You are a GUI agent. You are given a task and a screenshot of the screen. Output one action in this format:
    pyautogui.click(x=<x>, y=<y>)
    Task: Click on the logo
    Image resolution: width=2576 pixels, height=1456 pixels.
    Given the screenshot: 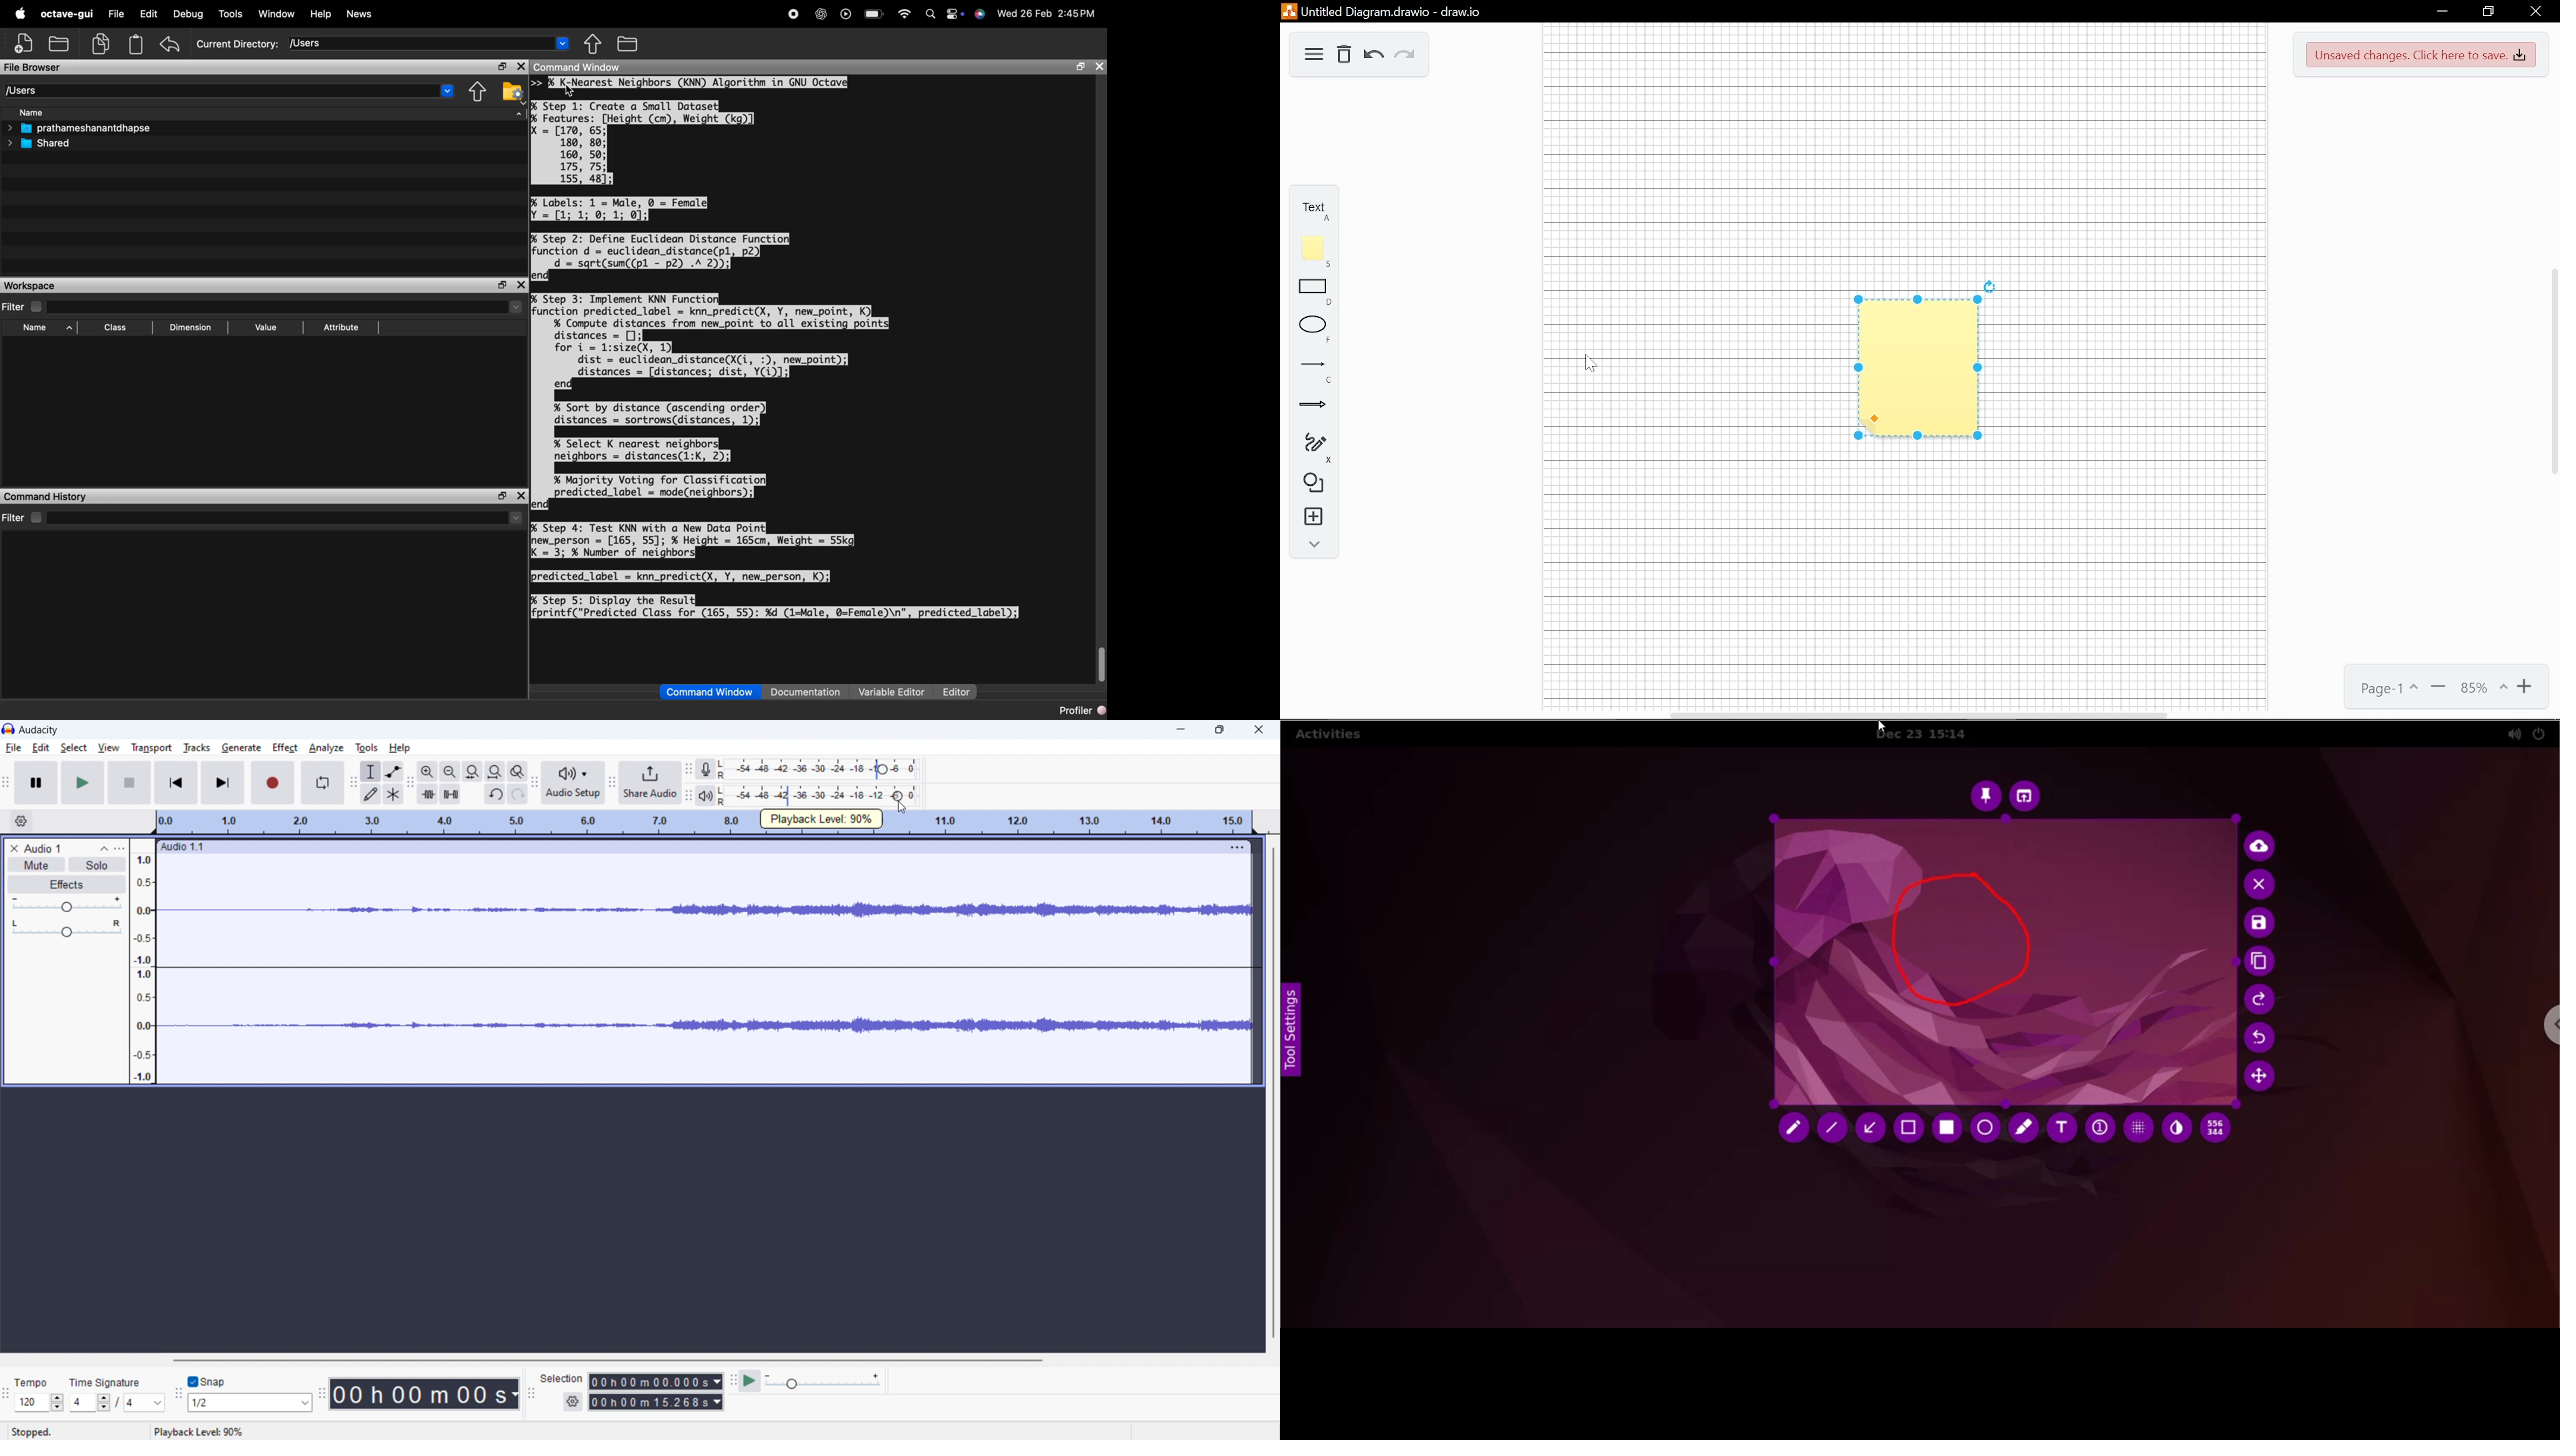 What is the action you would take?
    pyautogui.click(x=8, y=729)
    